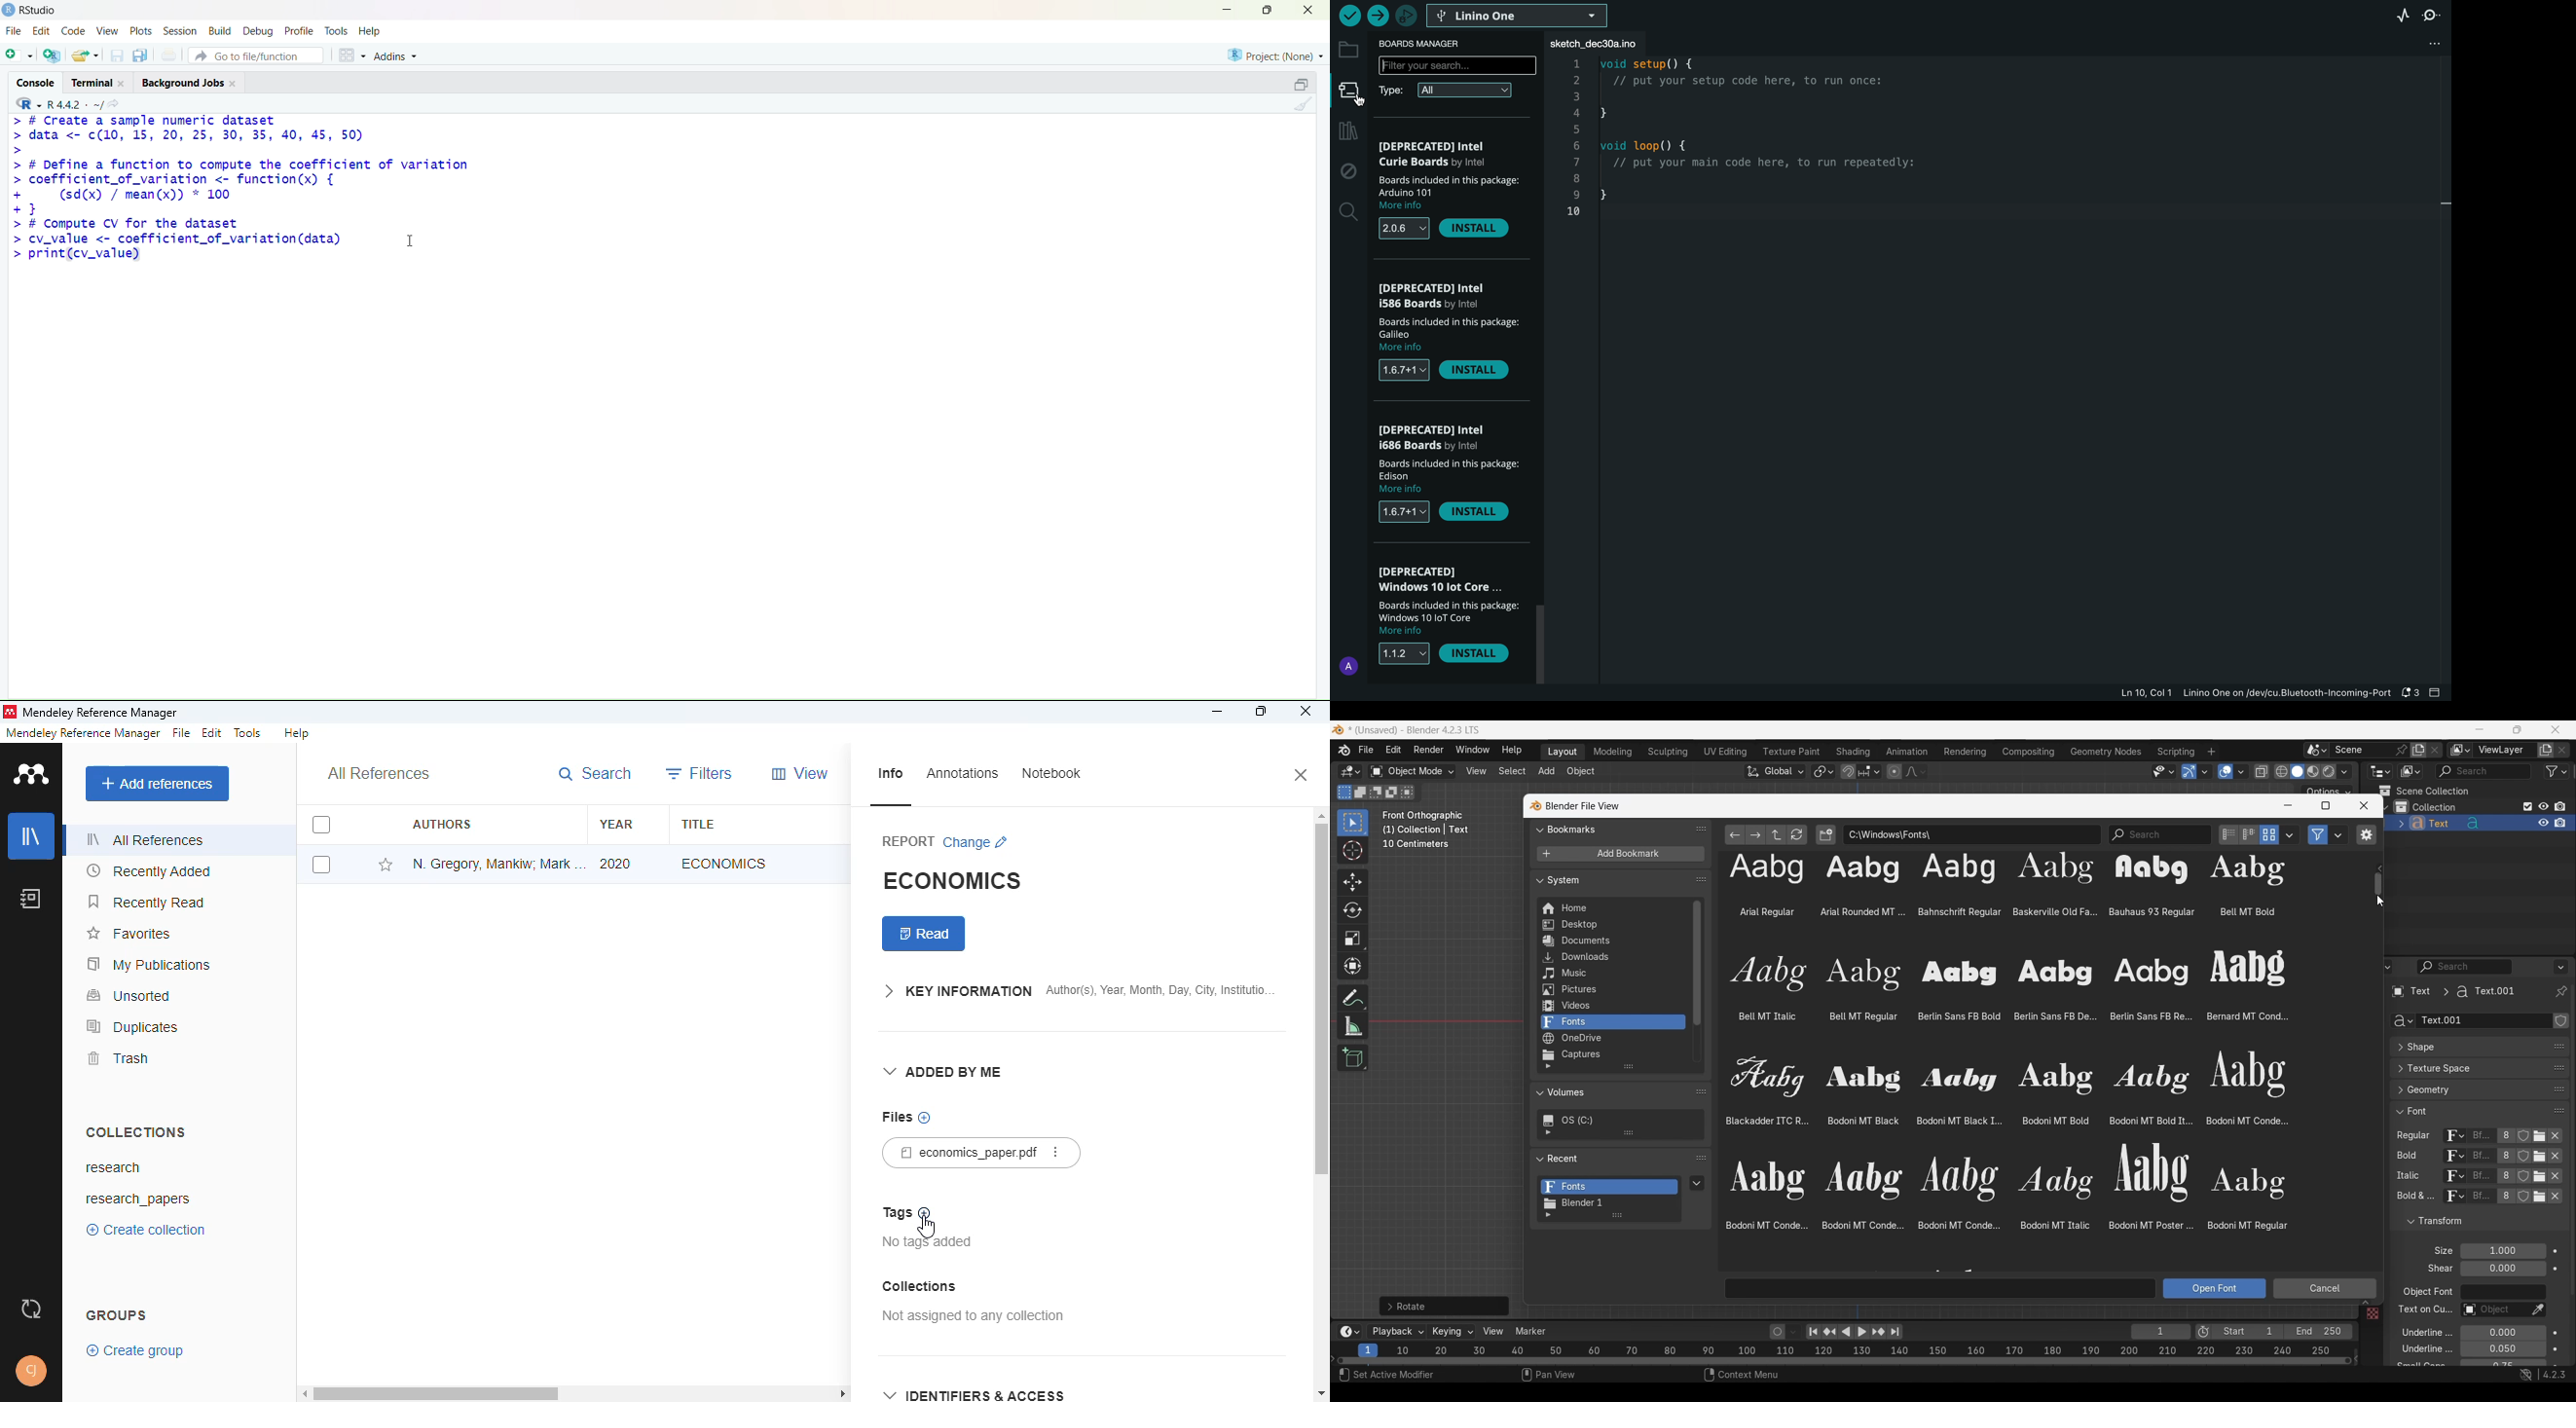  What do you see at coordinates (1701, 879) in the screenshot?
I see `Change order in list` at bounding box center [1701, 879].